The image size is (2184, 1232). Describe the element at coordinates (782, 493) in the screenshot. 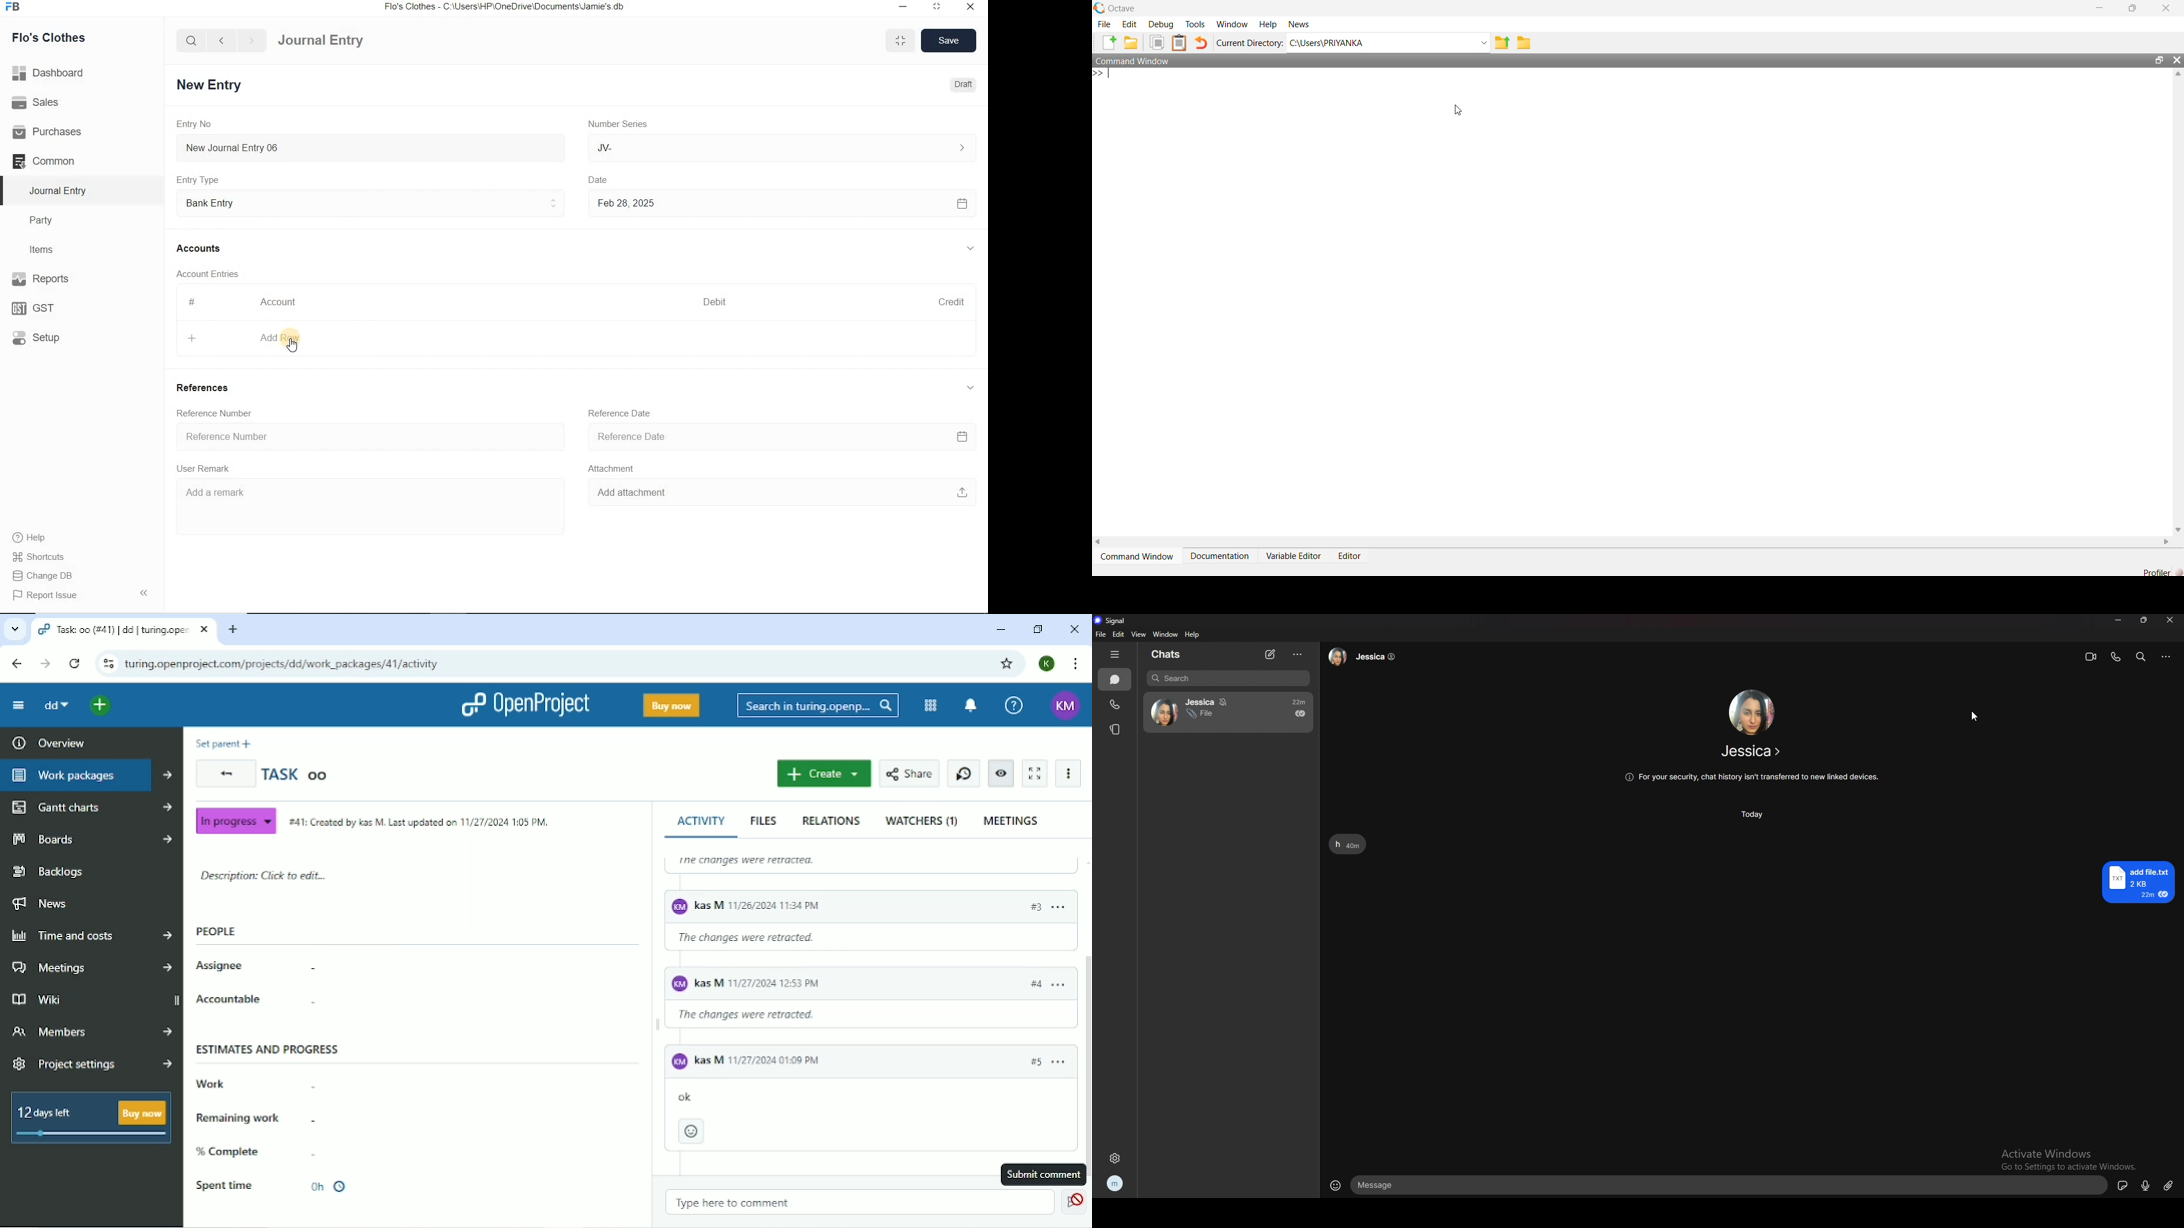

I see `Add attachment` at that location.